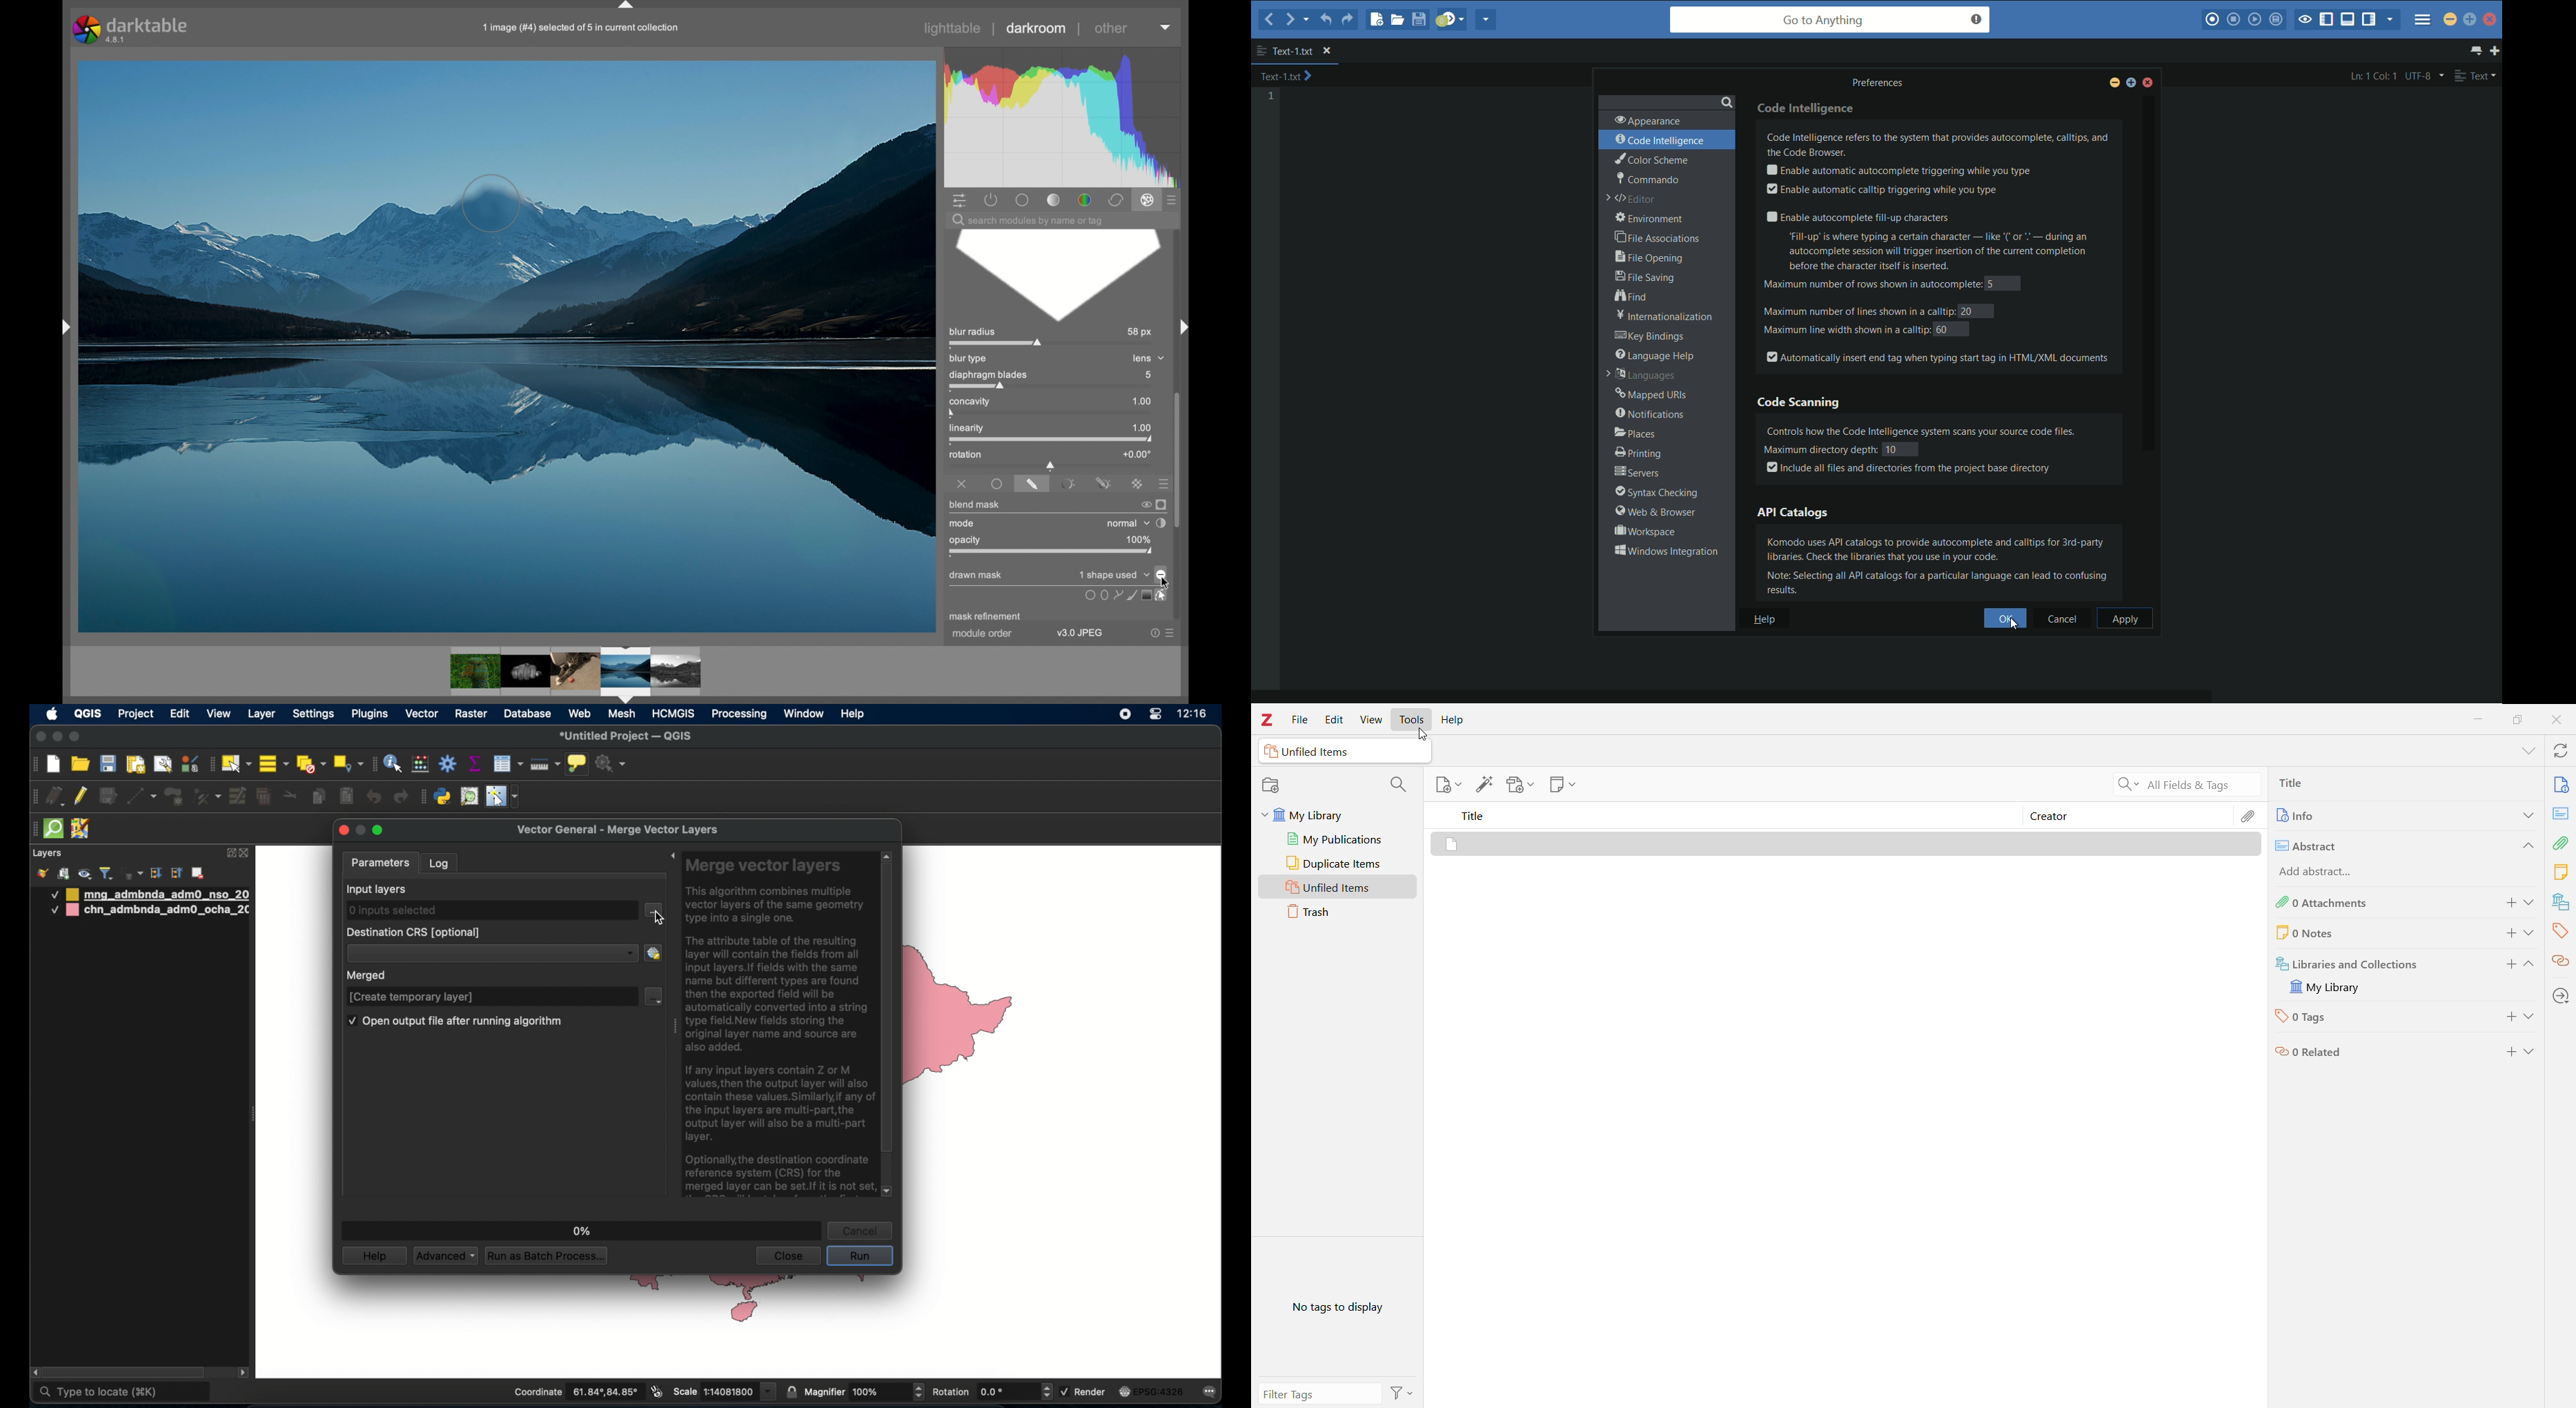 Image resolution: width=2576 pixels, height=1428 pixels. I want to click on paste features, so click(345, 795).